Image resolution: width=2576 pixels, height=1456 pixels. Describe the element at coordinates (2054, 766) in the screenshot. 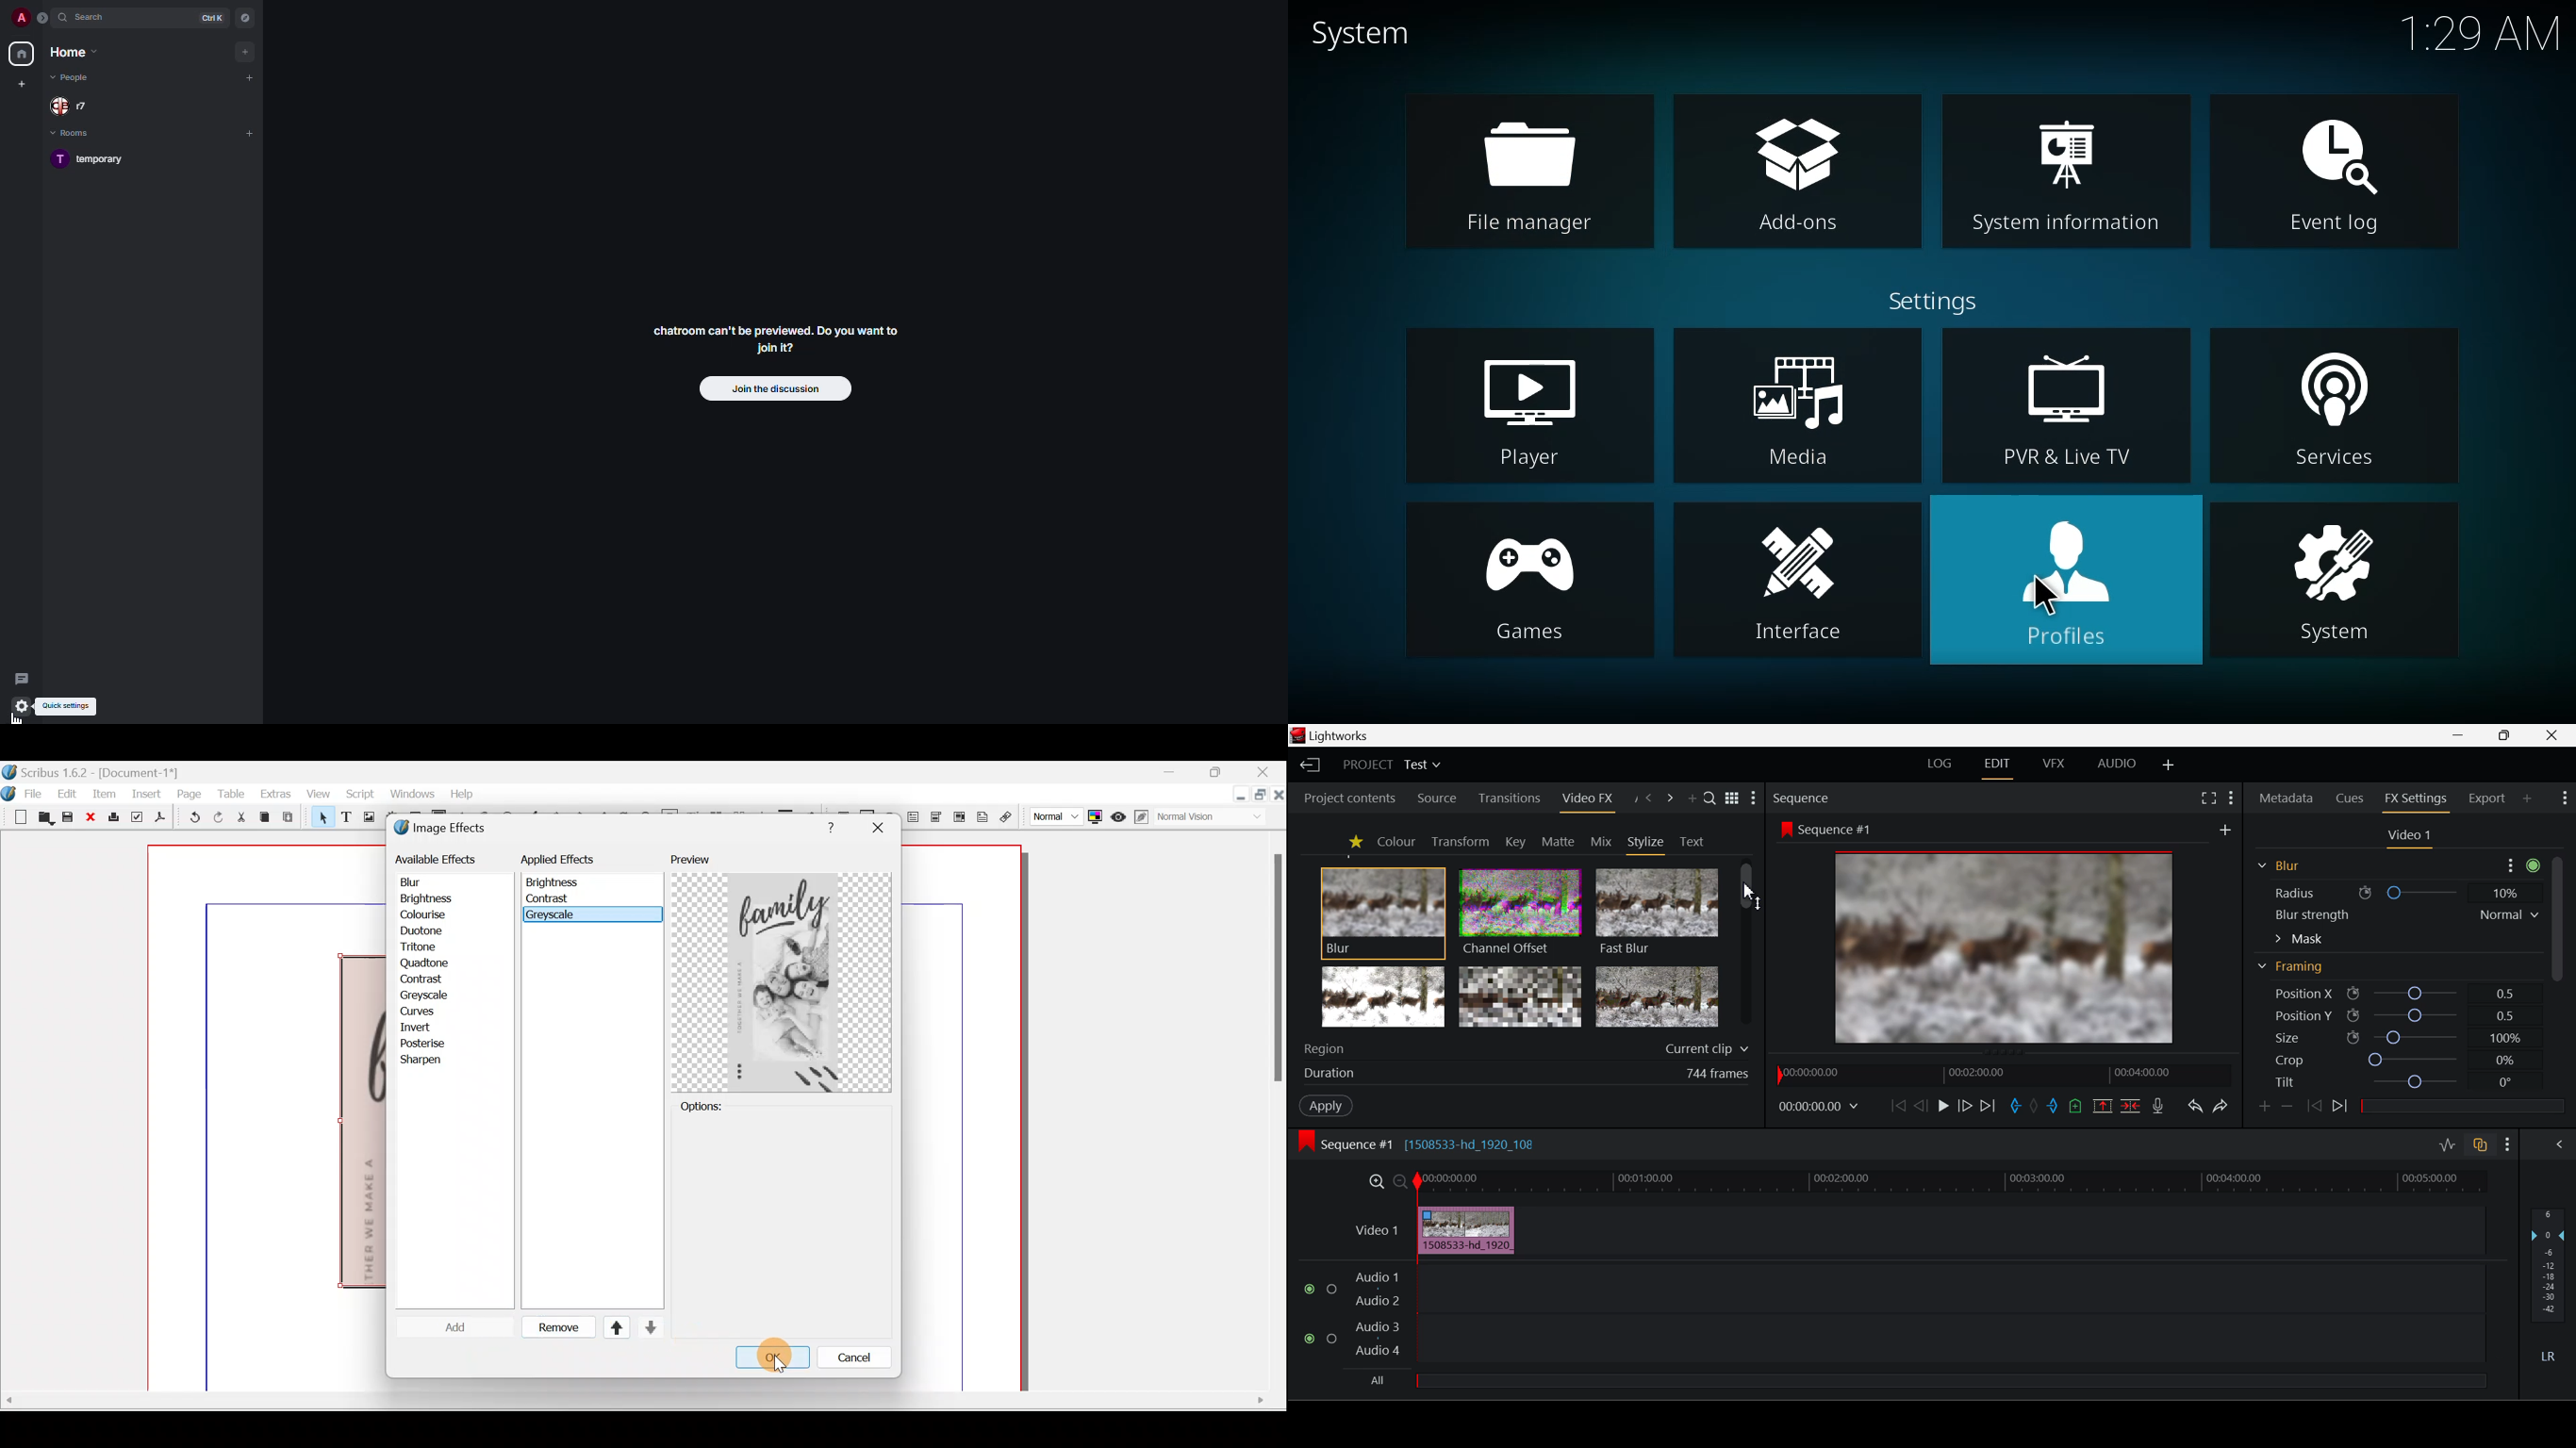

I see `VFX Layout` at that location.